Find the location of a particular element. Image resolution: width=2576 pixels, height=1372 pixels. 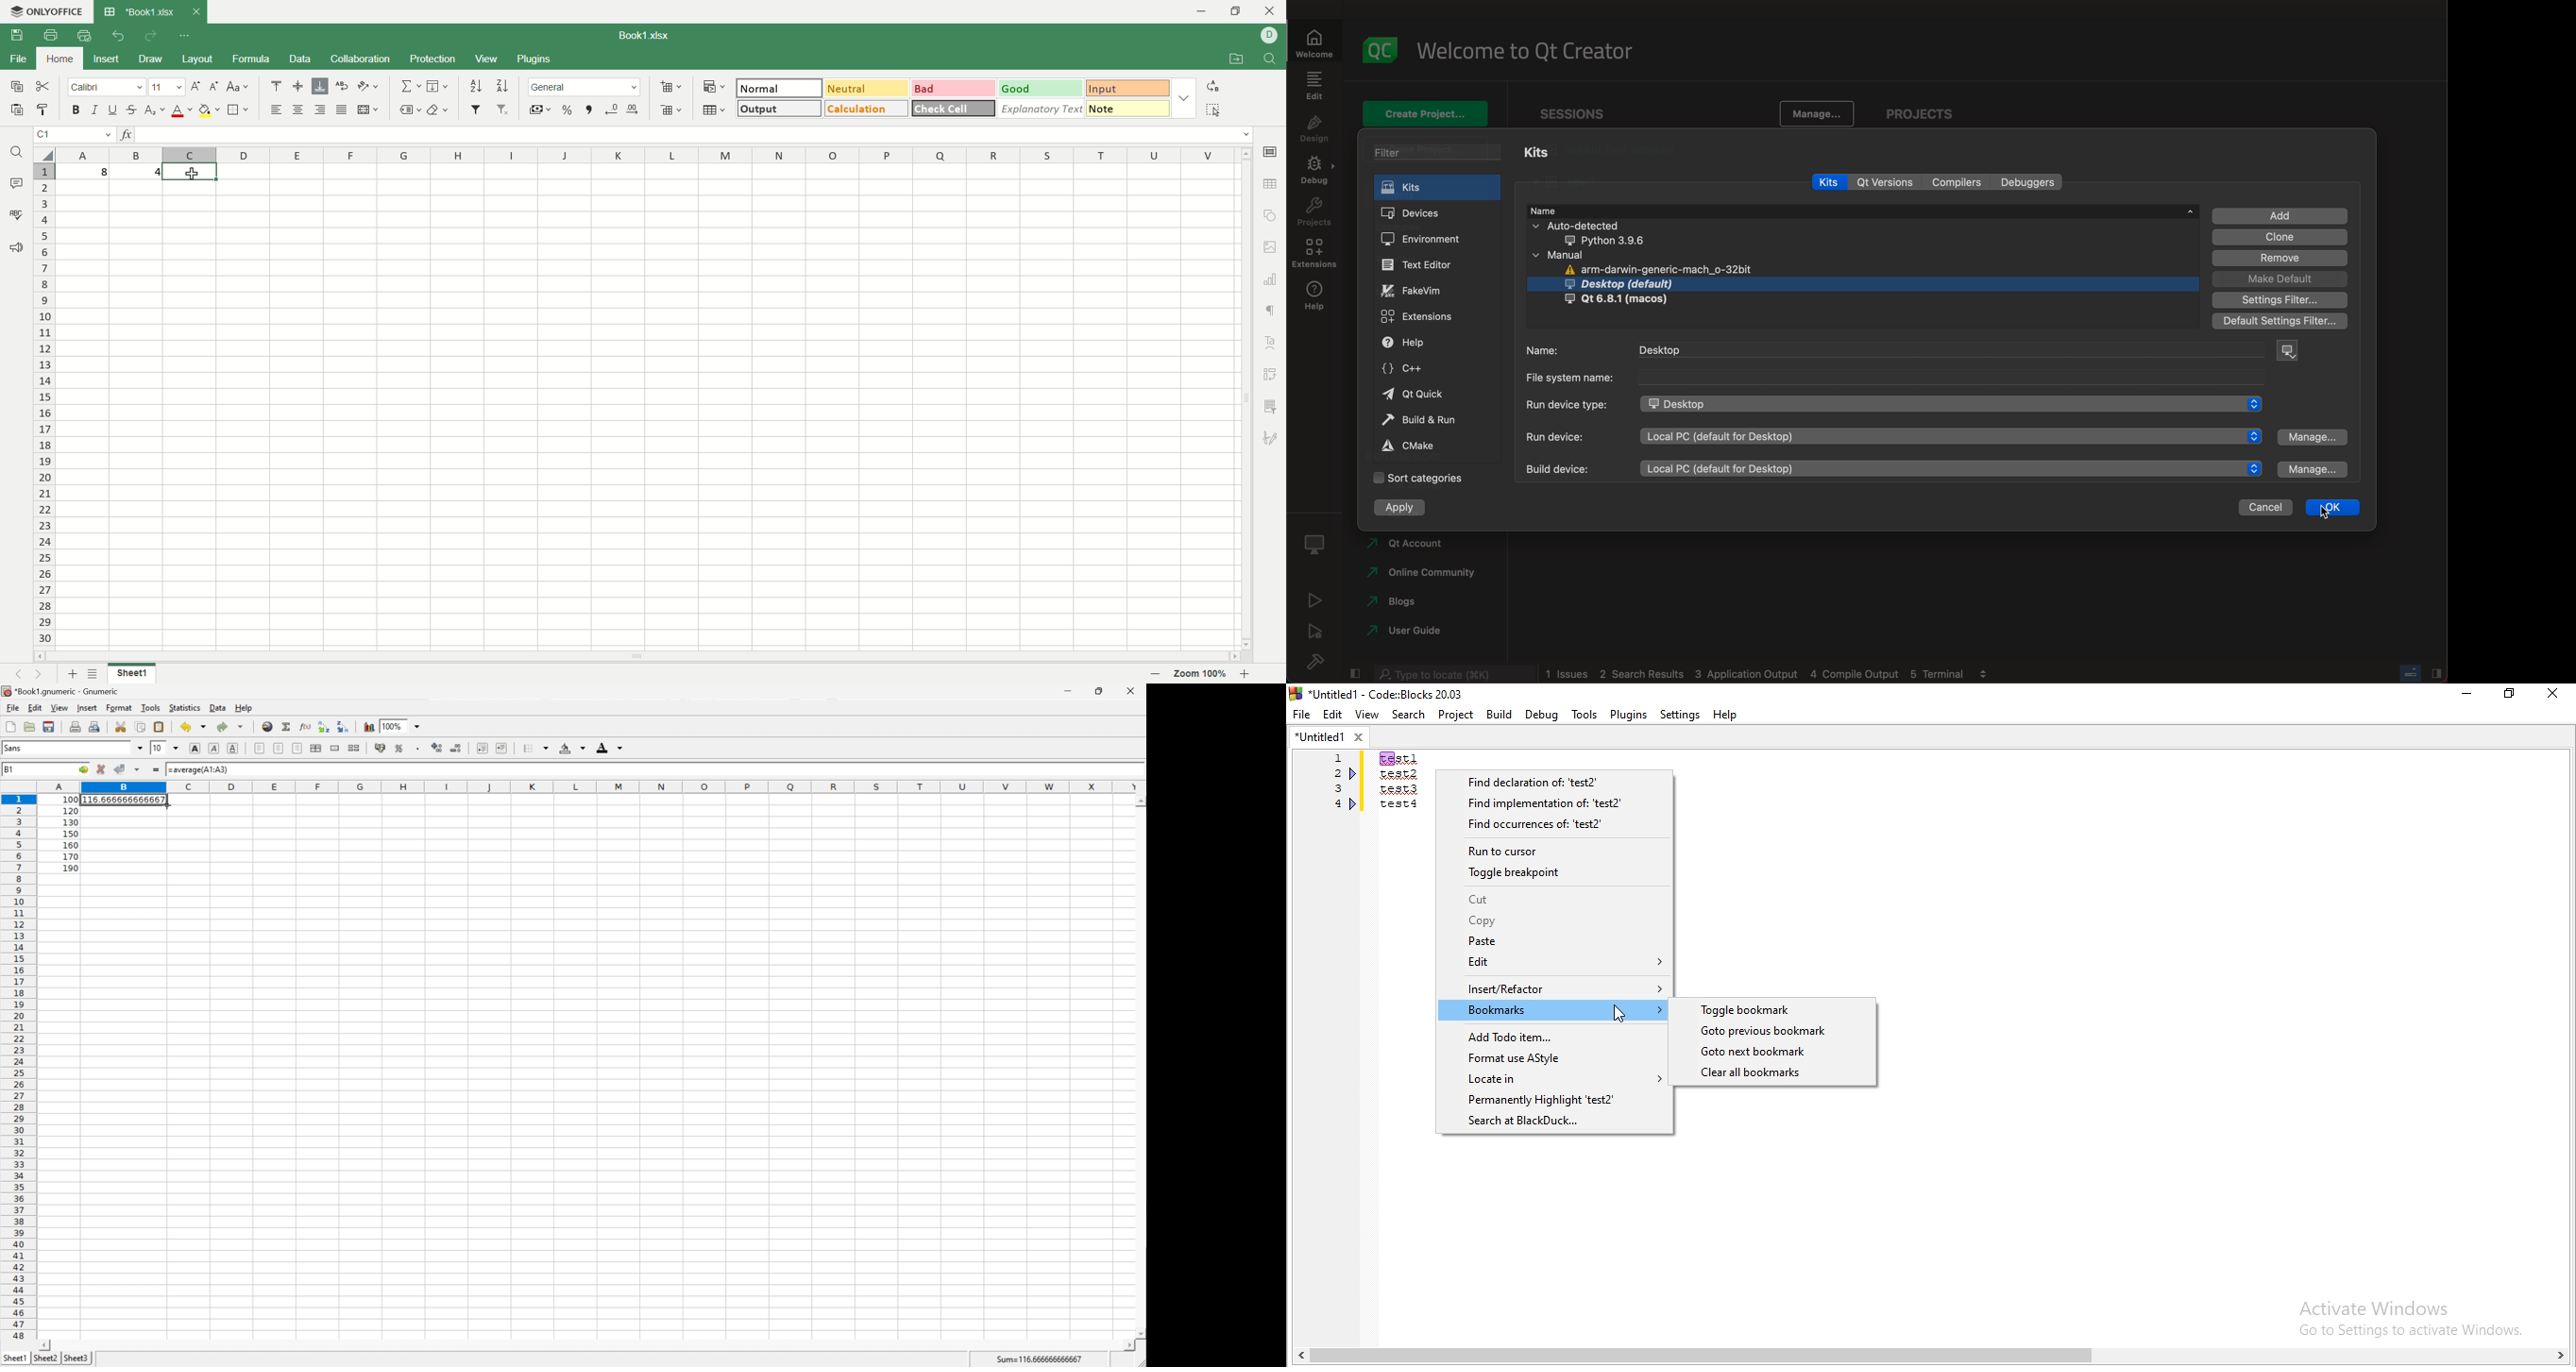

named ranges is located at coordinates (410, 110).